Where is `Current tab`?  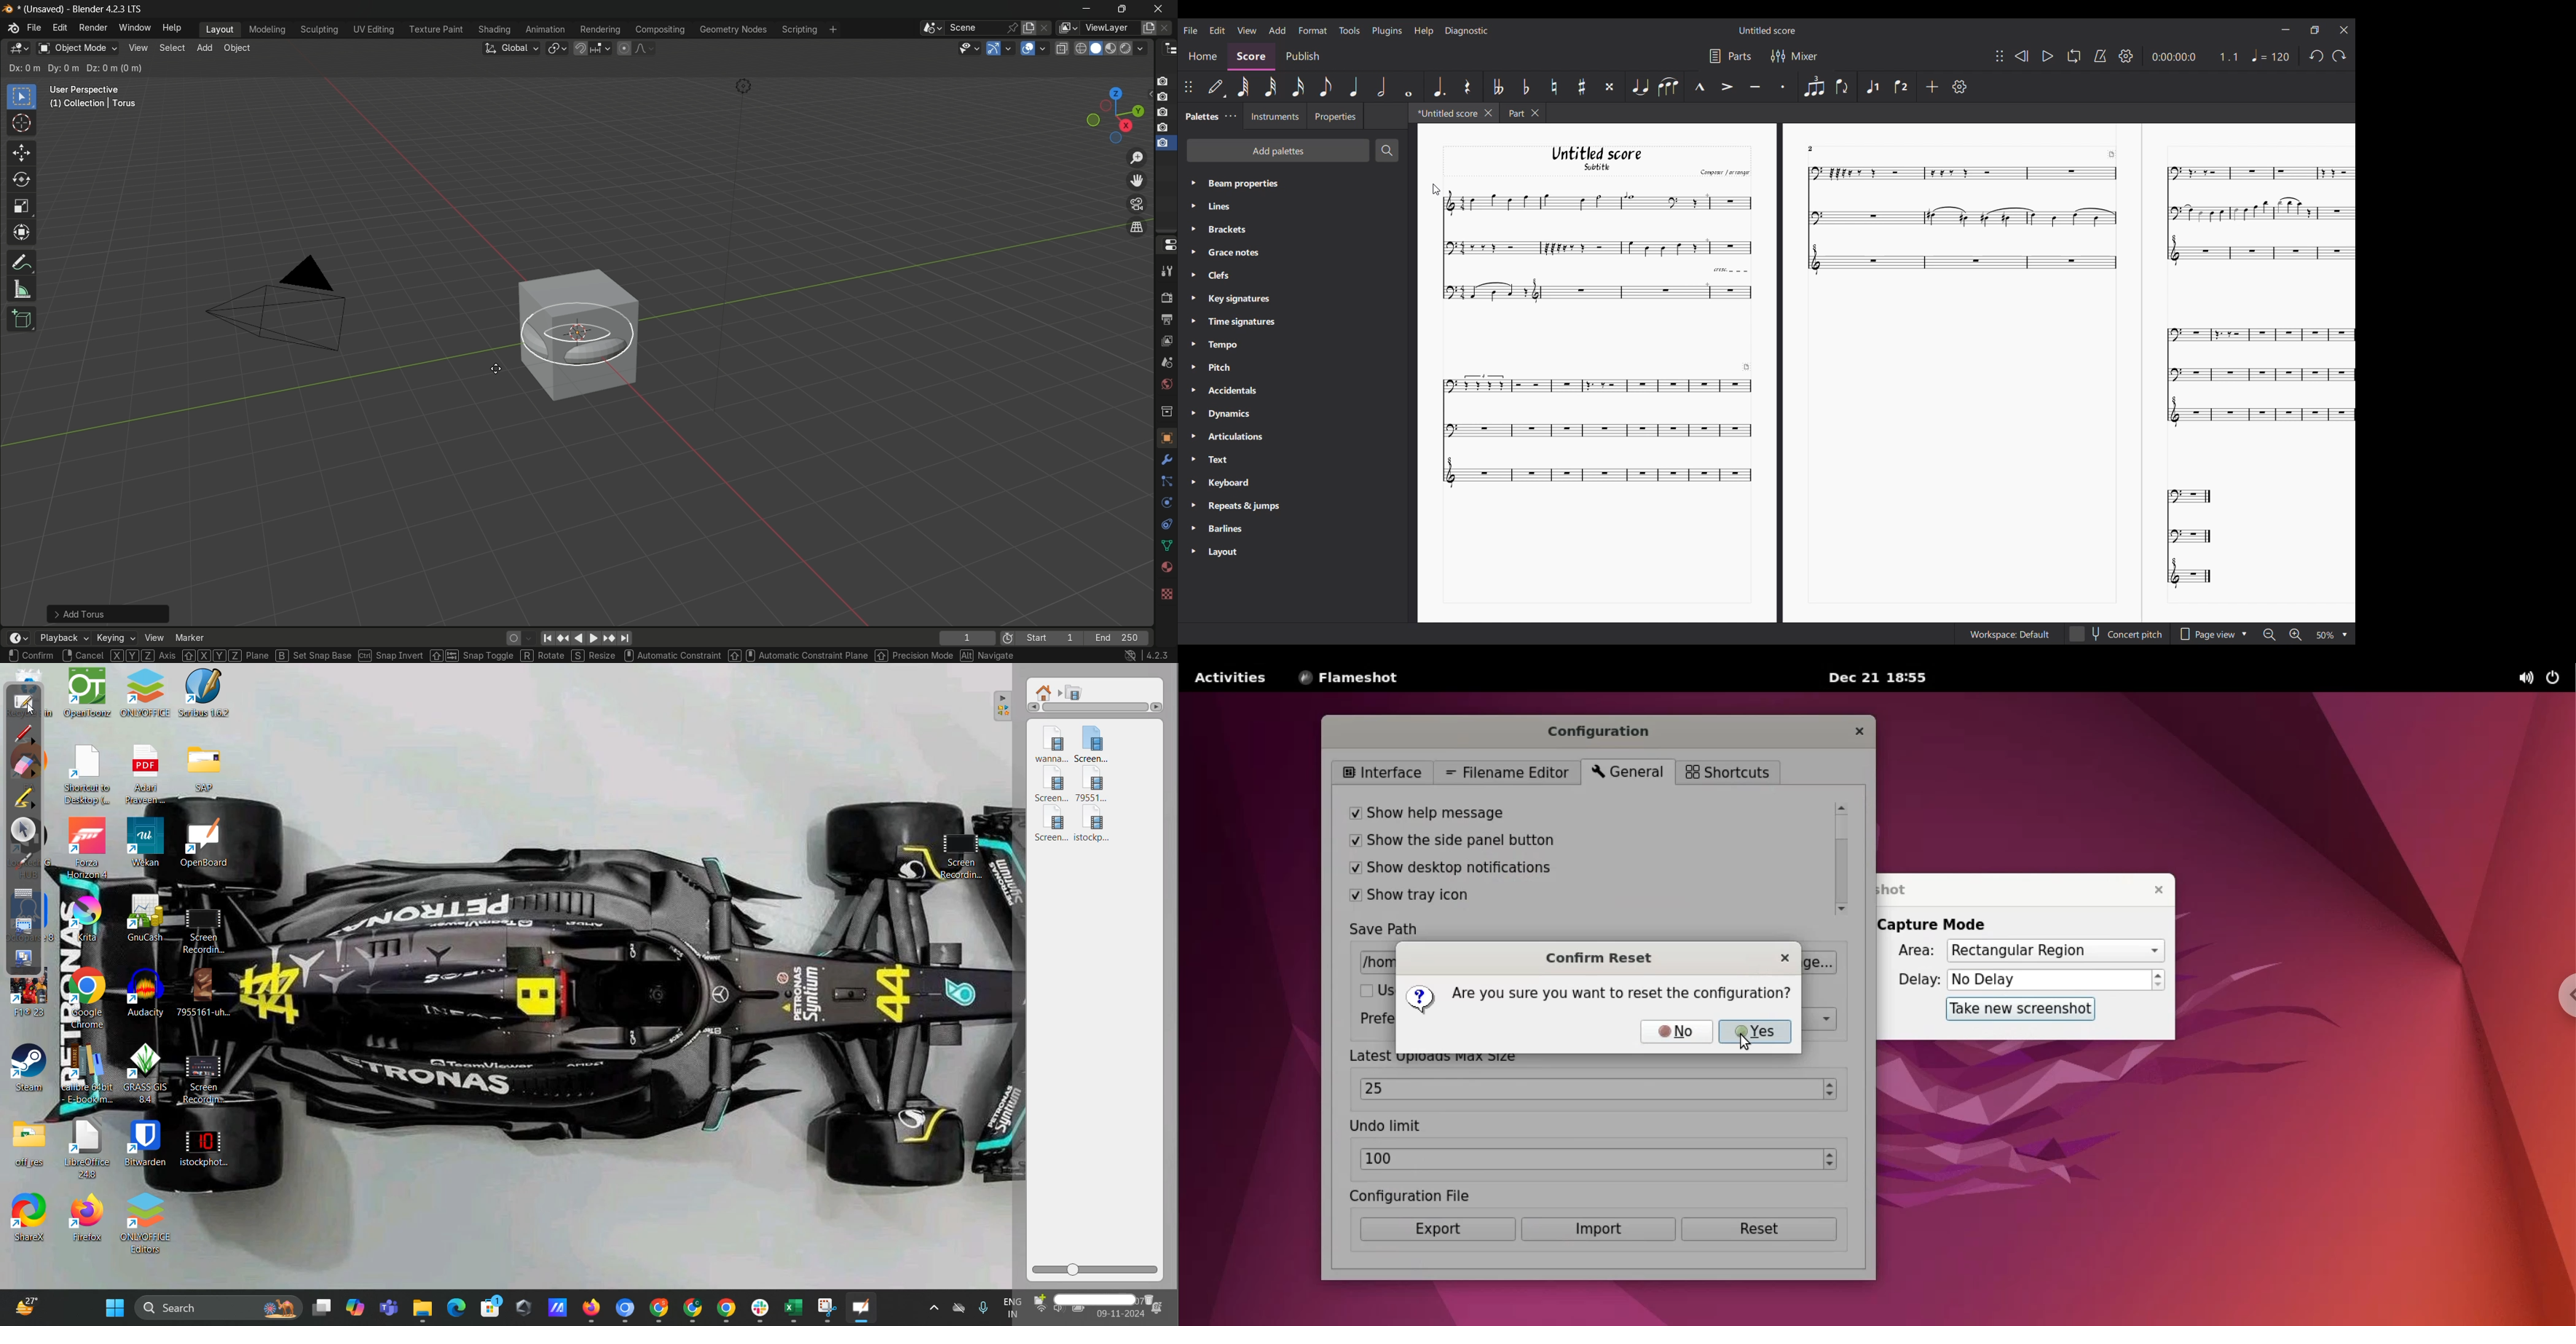 Current tab is located at coordinates (1446, 112).